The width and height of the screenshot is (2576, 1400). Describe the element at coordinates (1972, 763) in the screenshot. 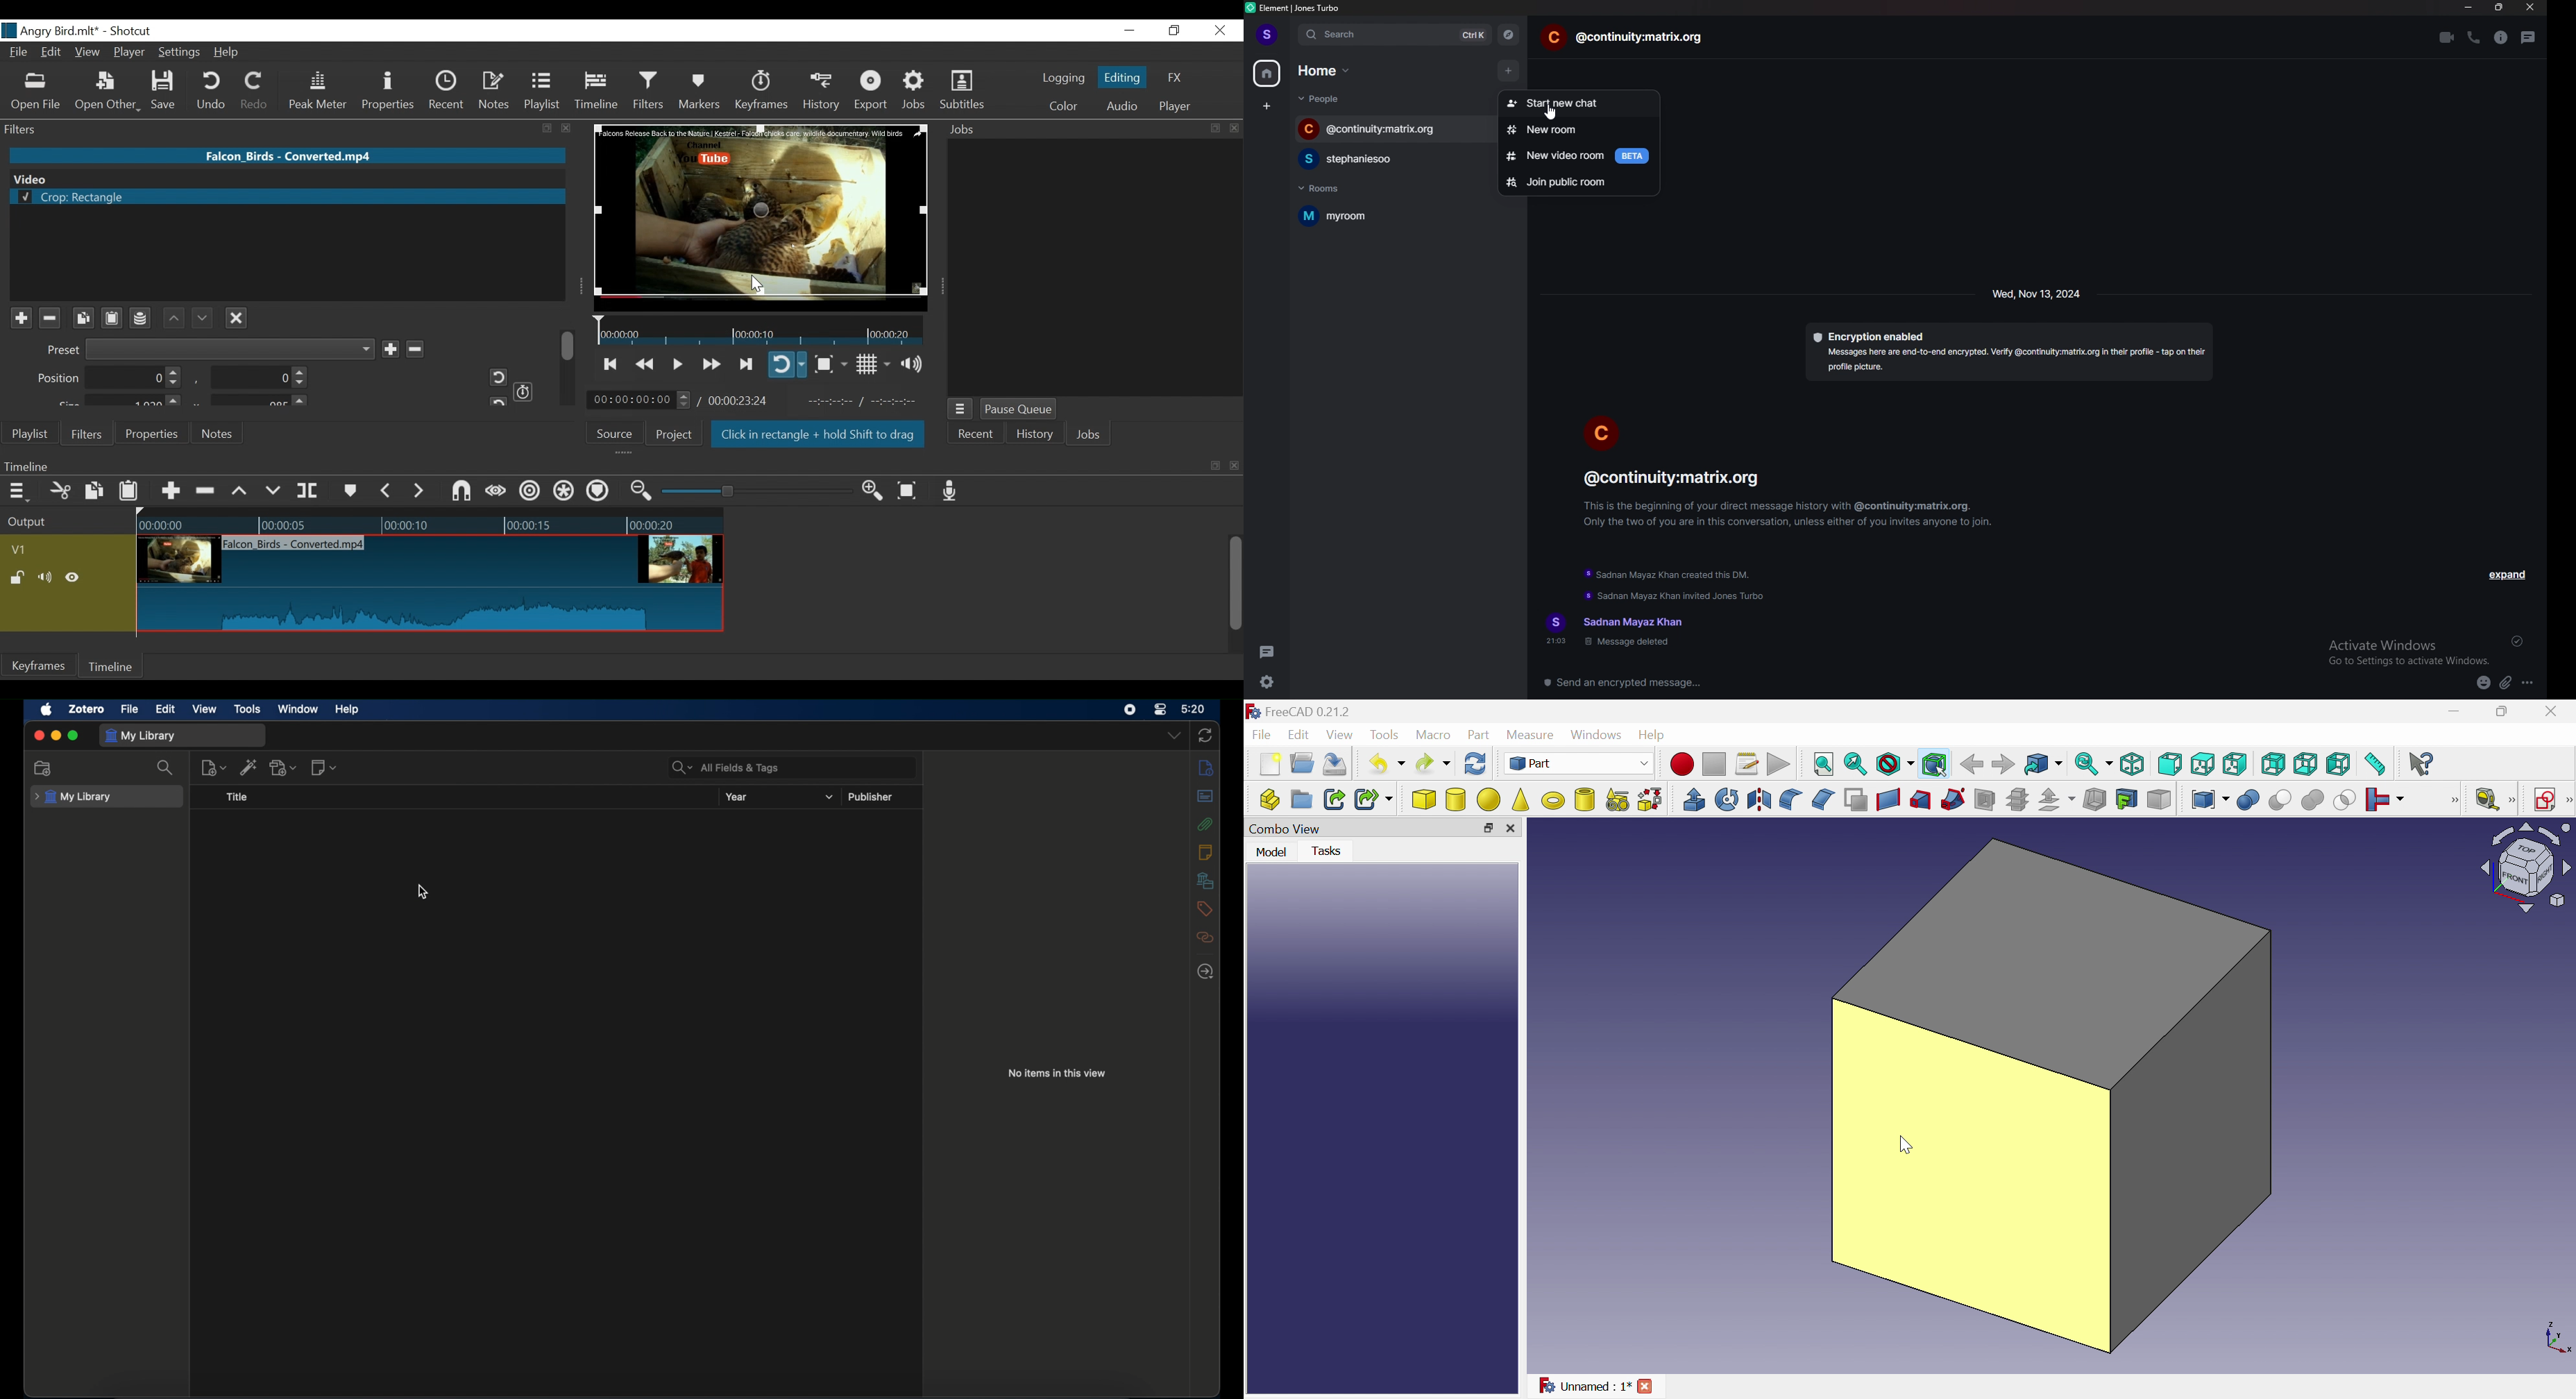

I see `Back` at that location.